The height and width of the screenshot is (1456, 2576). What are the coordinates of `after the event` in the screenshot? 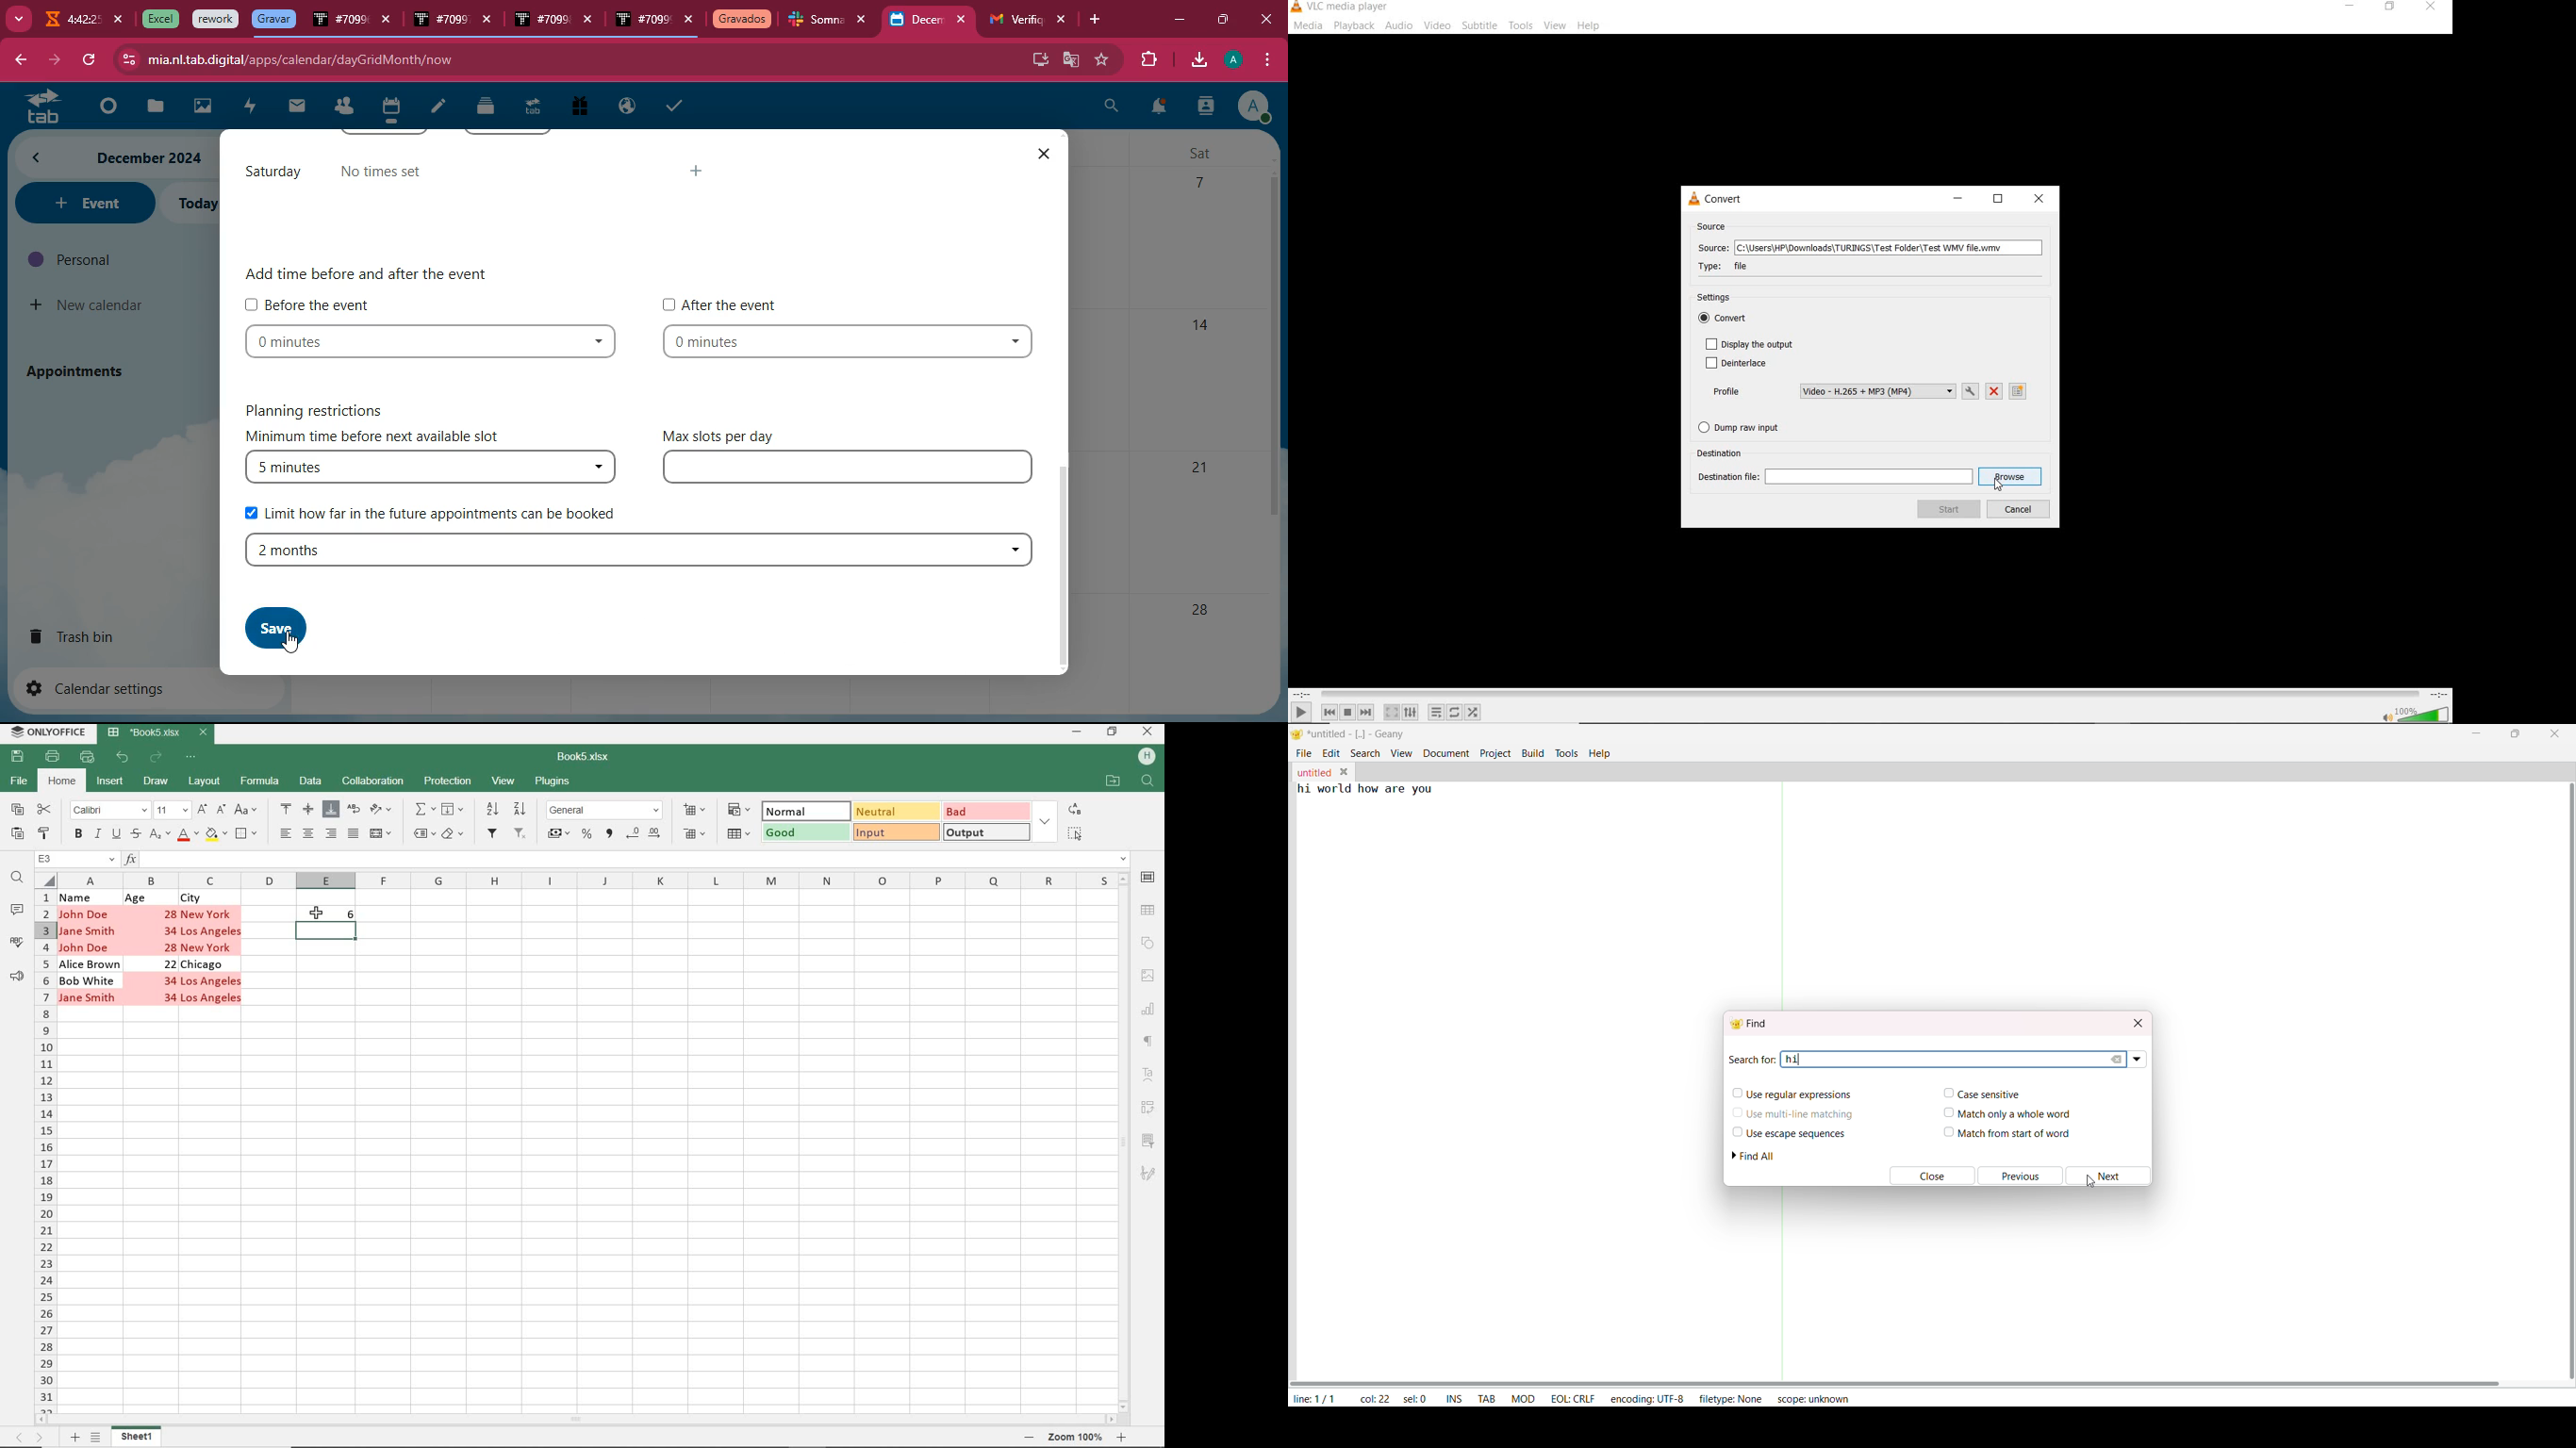 It's located at (723, 304).